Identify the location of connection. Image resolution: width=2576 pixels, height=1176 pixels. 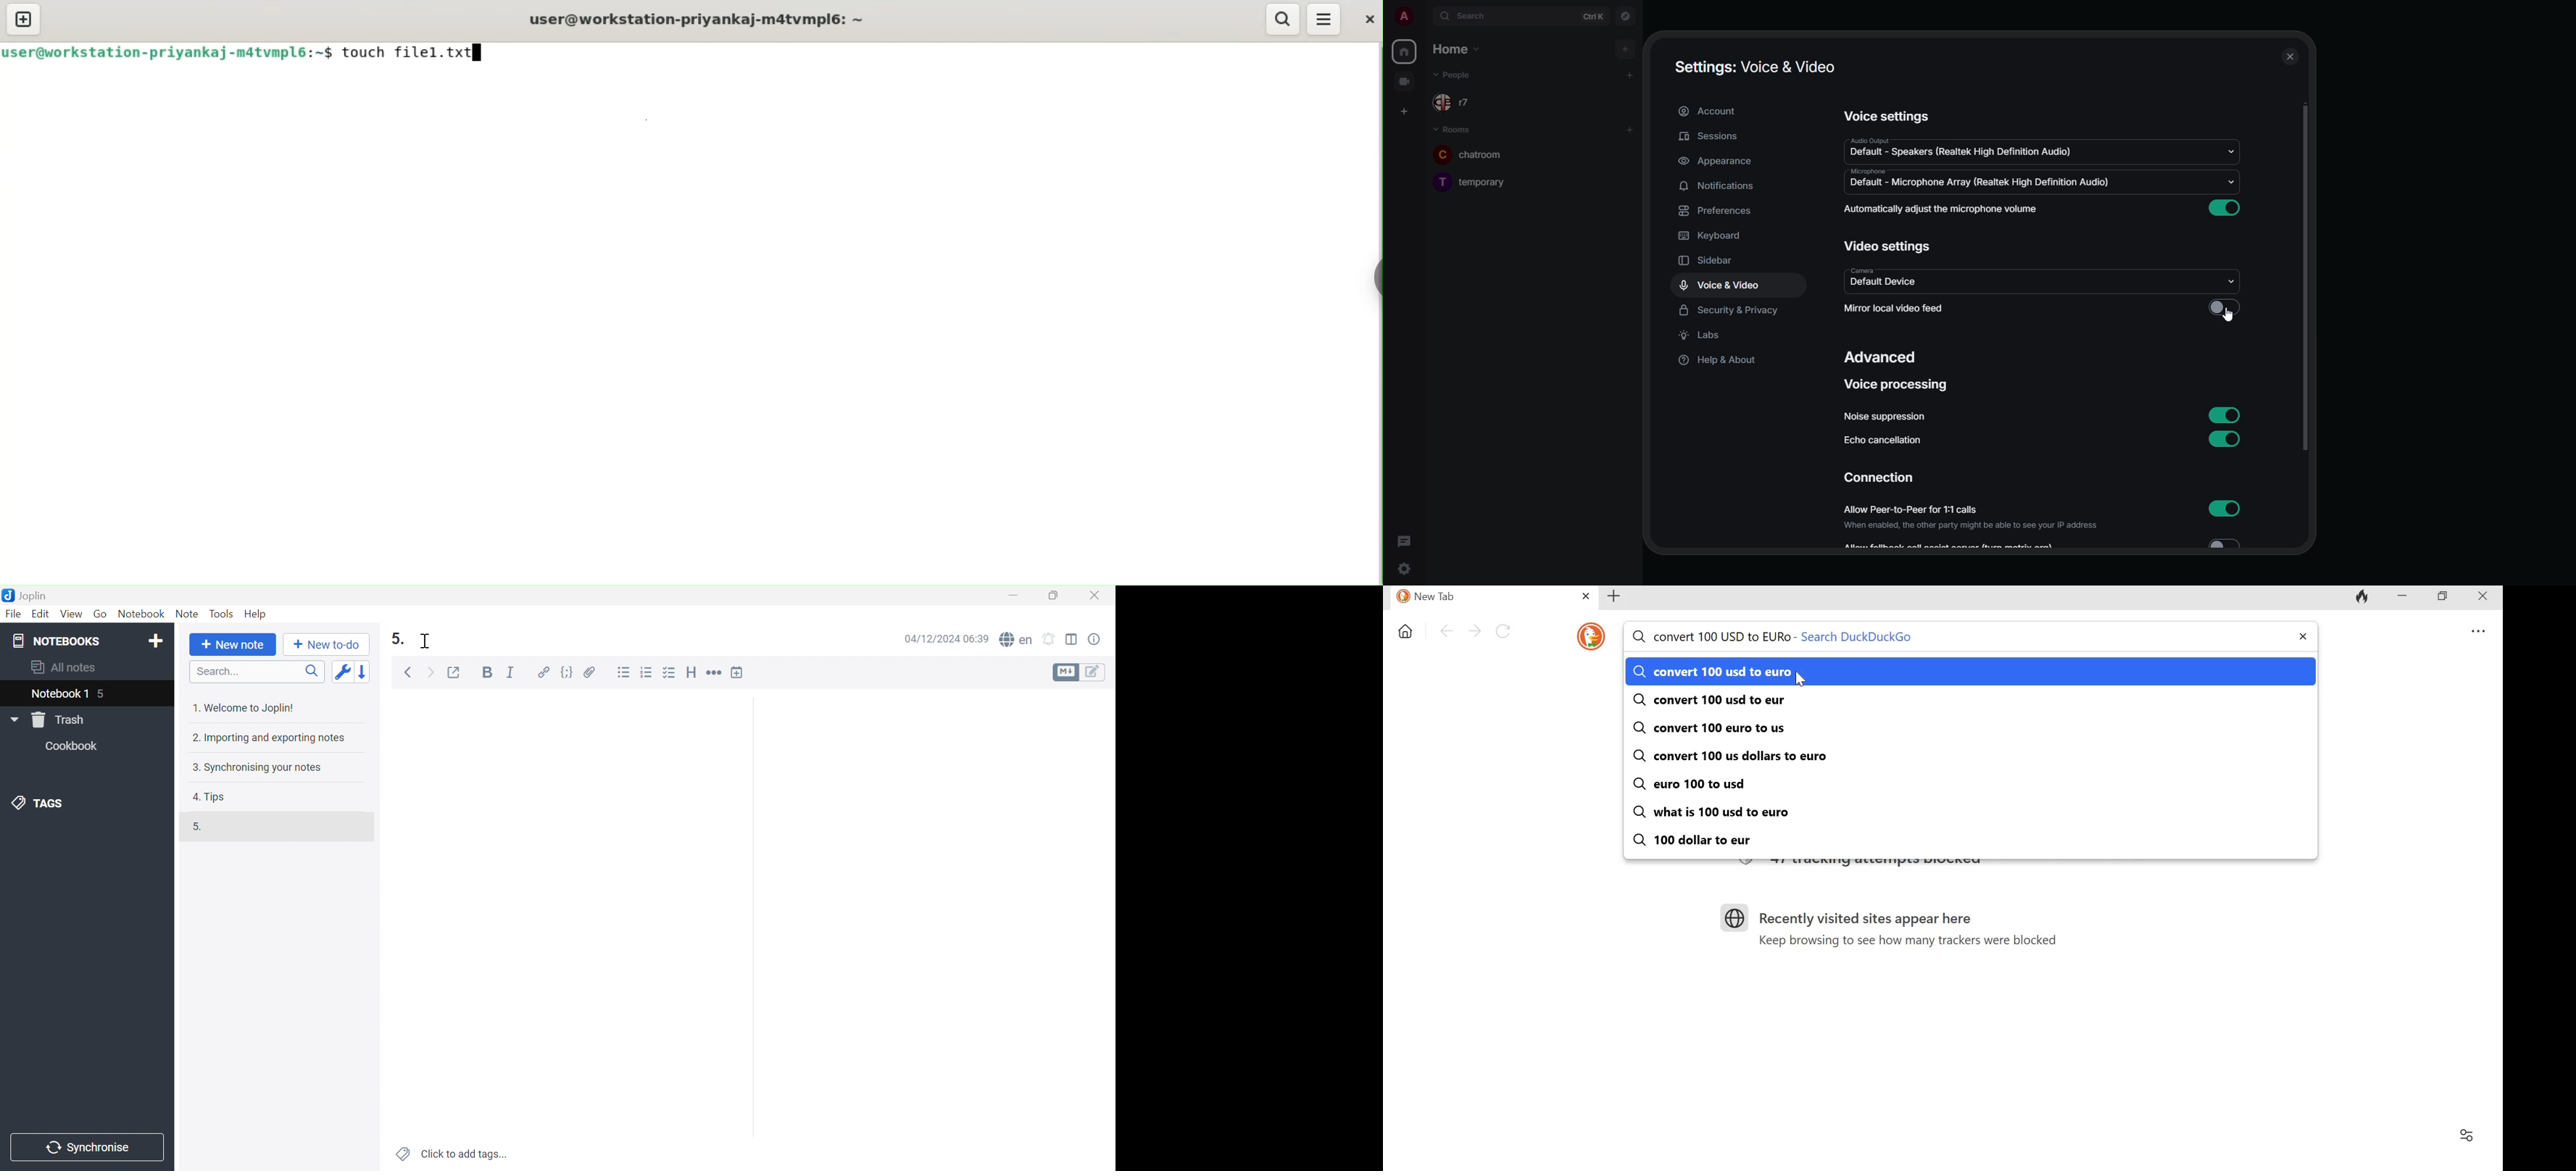
(1883, 478).